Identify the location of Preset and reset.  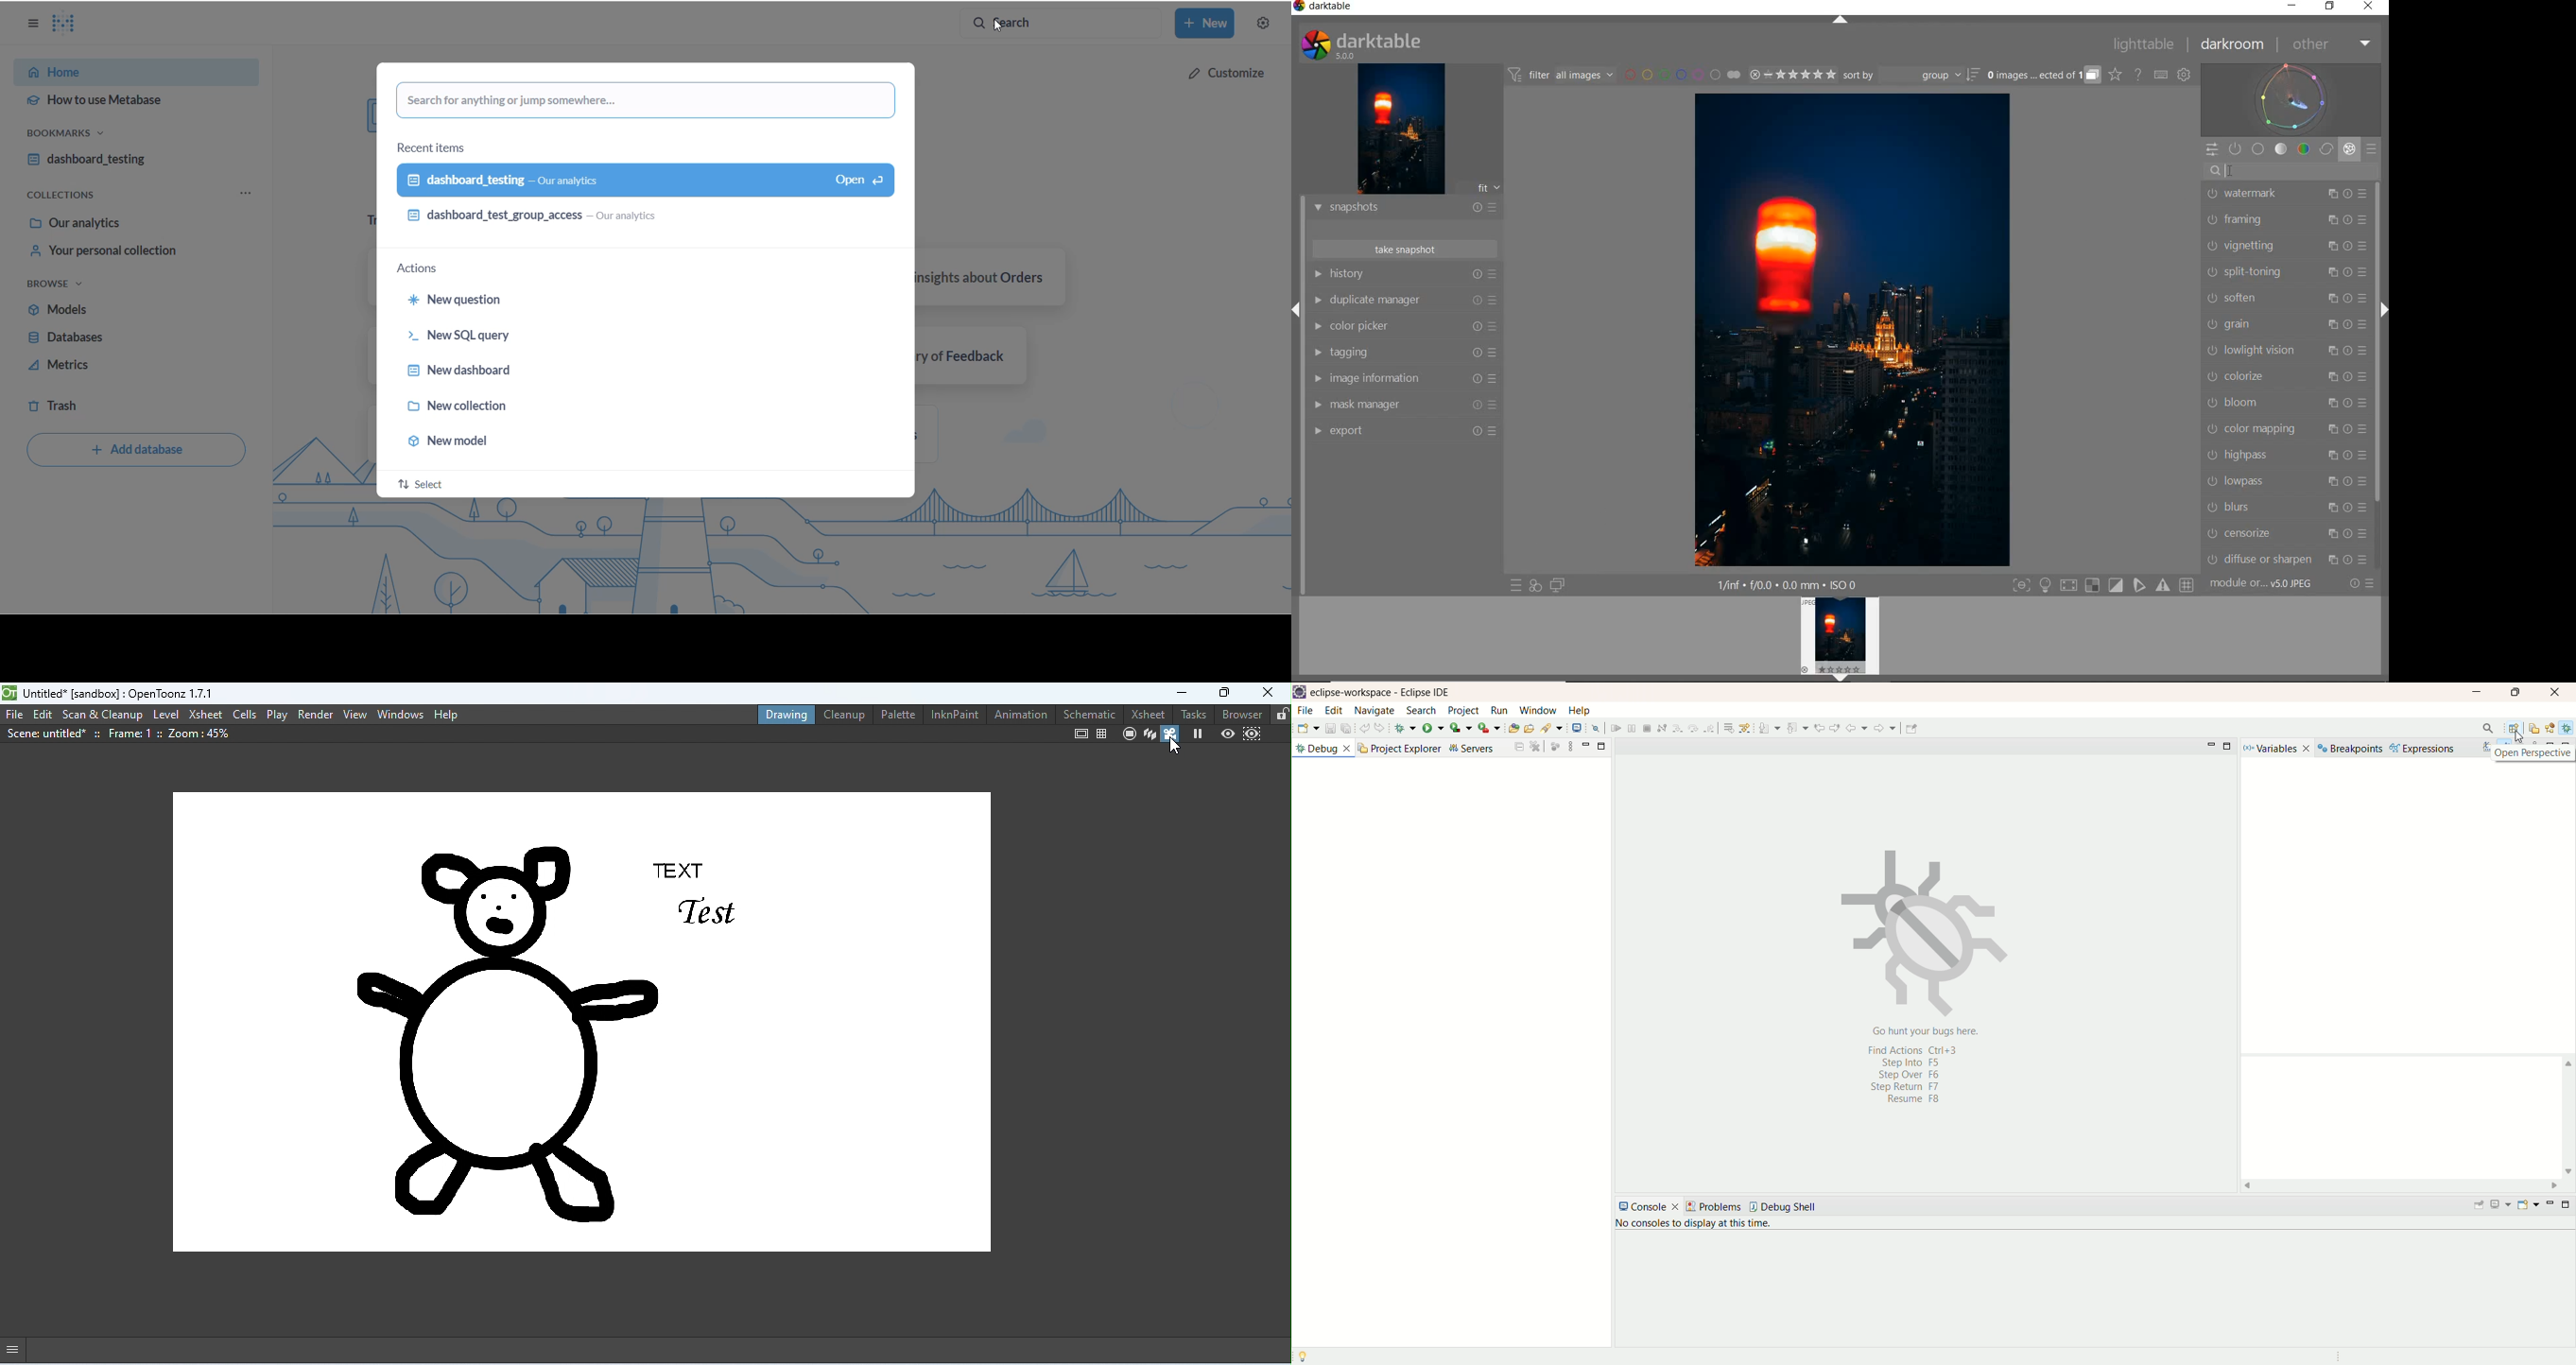
(2364, 351).